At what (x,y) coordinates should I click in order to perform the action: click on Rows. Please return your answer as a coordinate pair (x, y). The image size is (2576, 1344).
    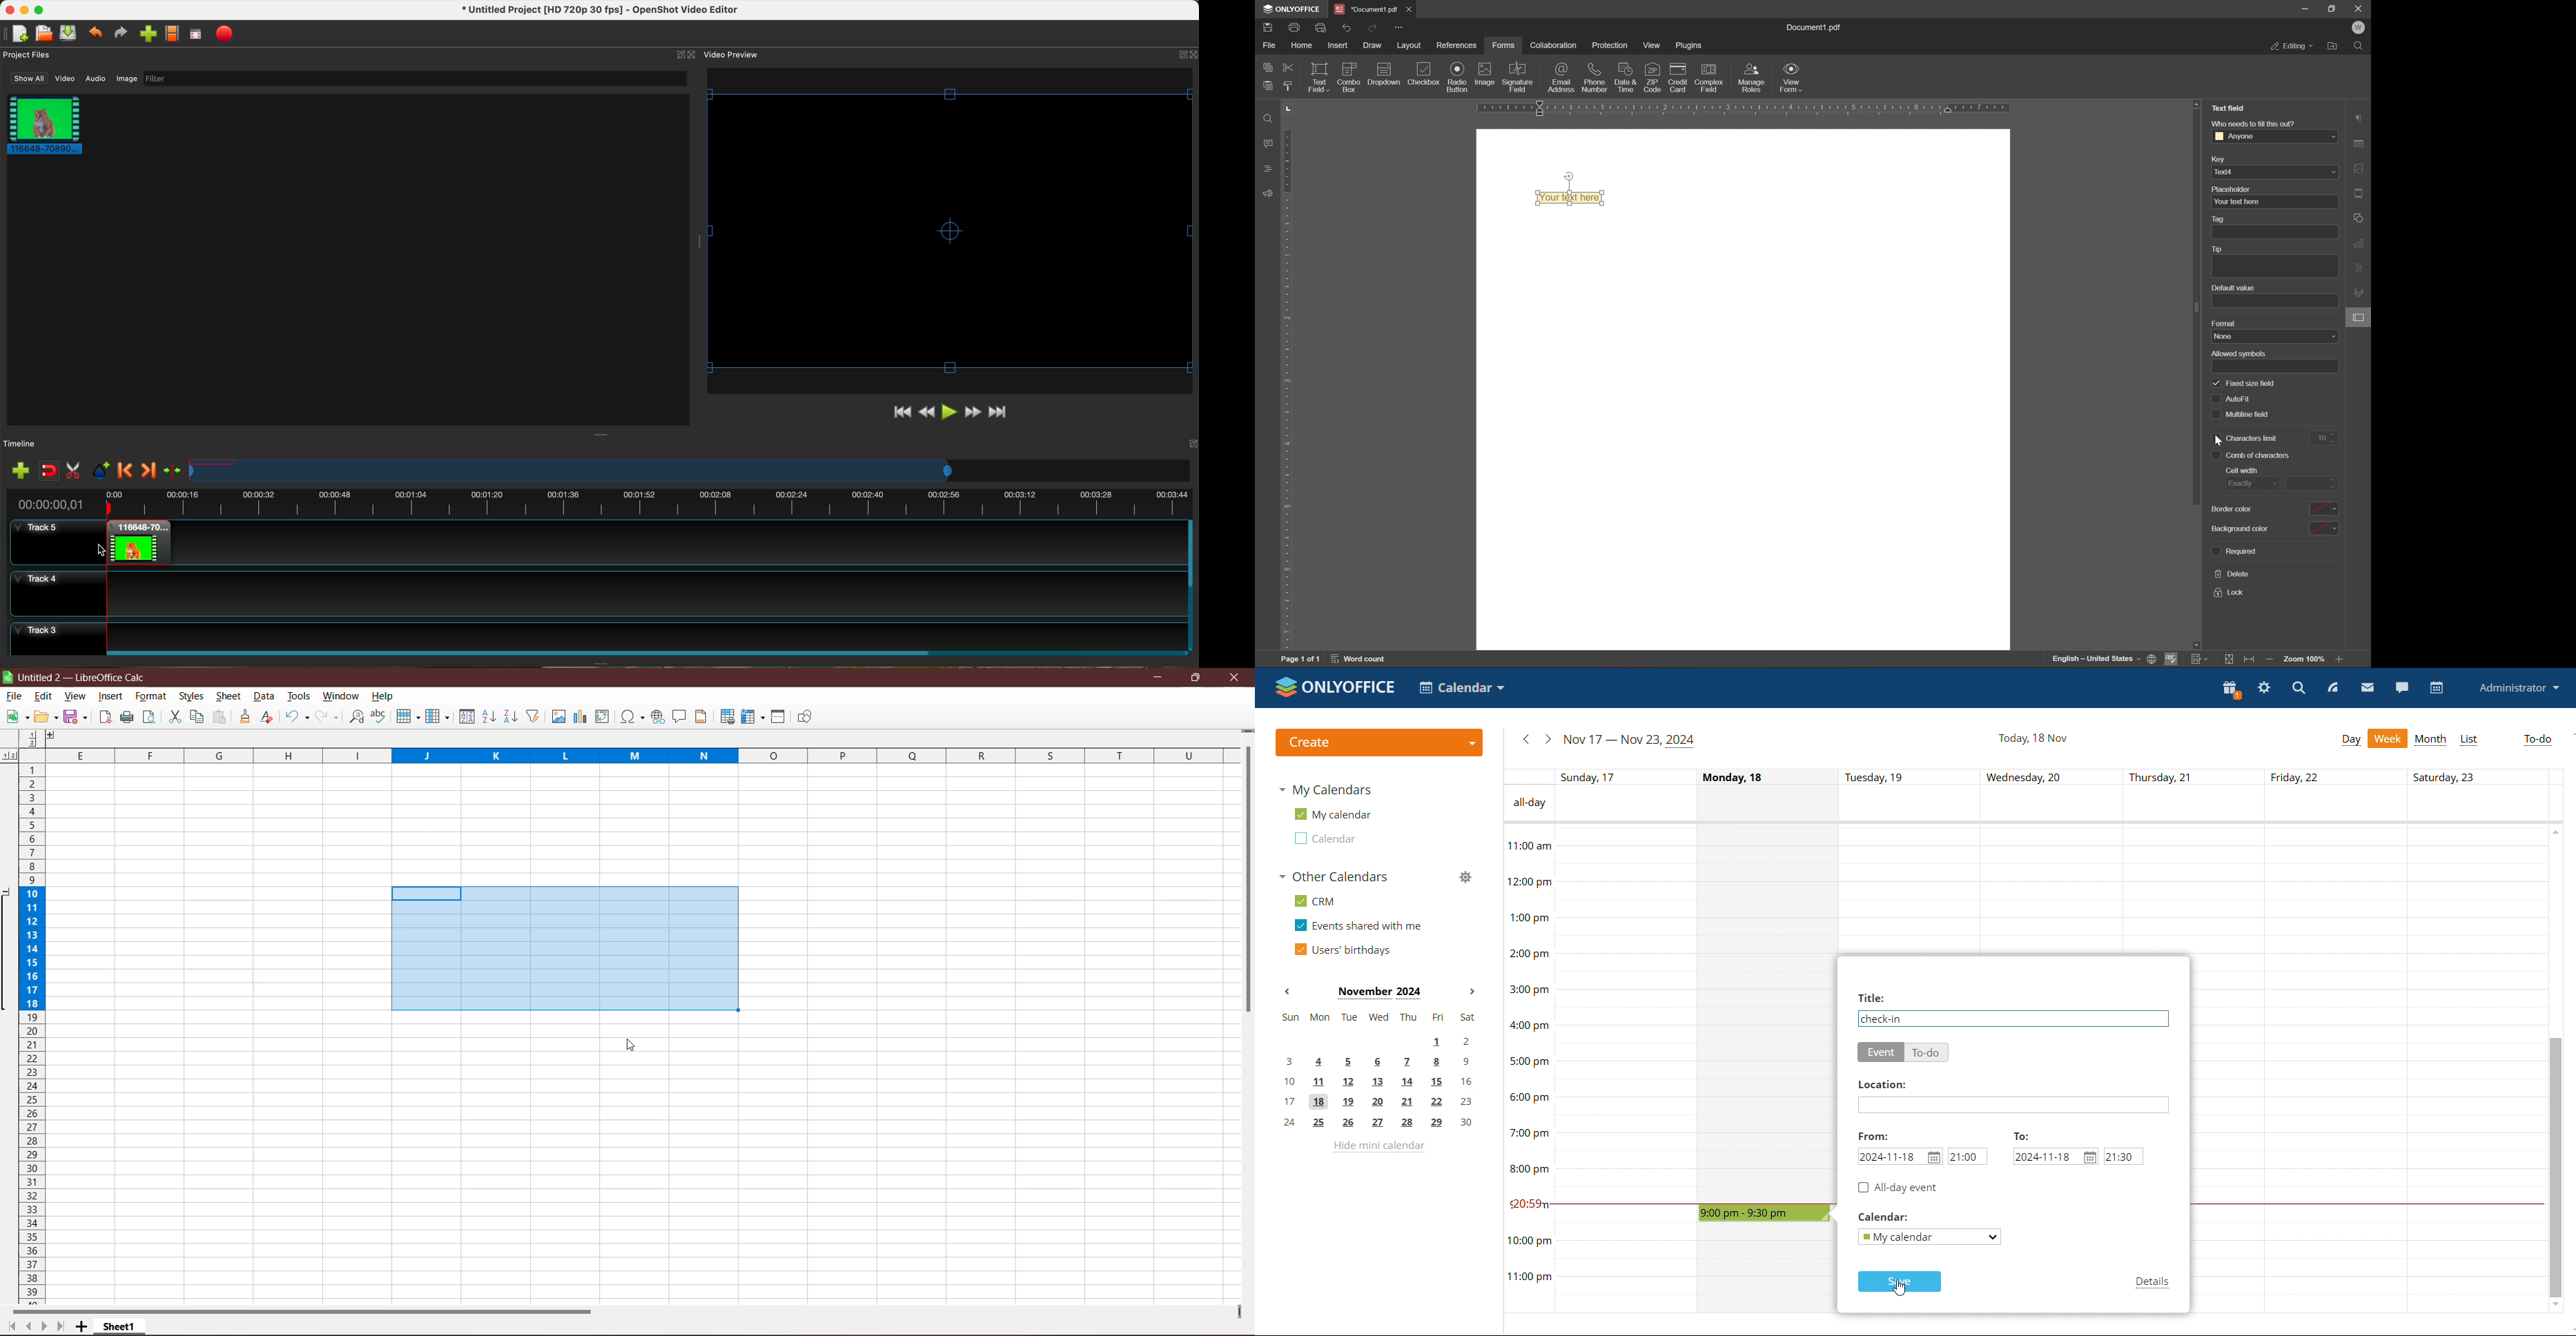
    Looking at the image, I should click on (407, 718).